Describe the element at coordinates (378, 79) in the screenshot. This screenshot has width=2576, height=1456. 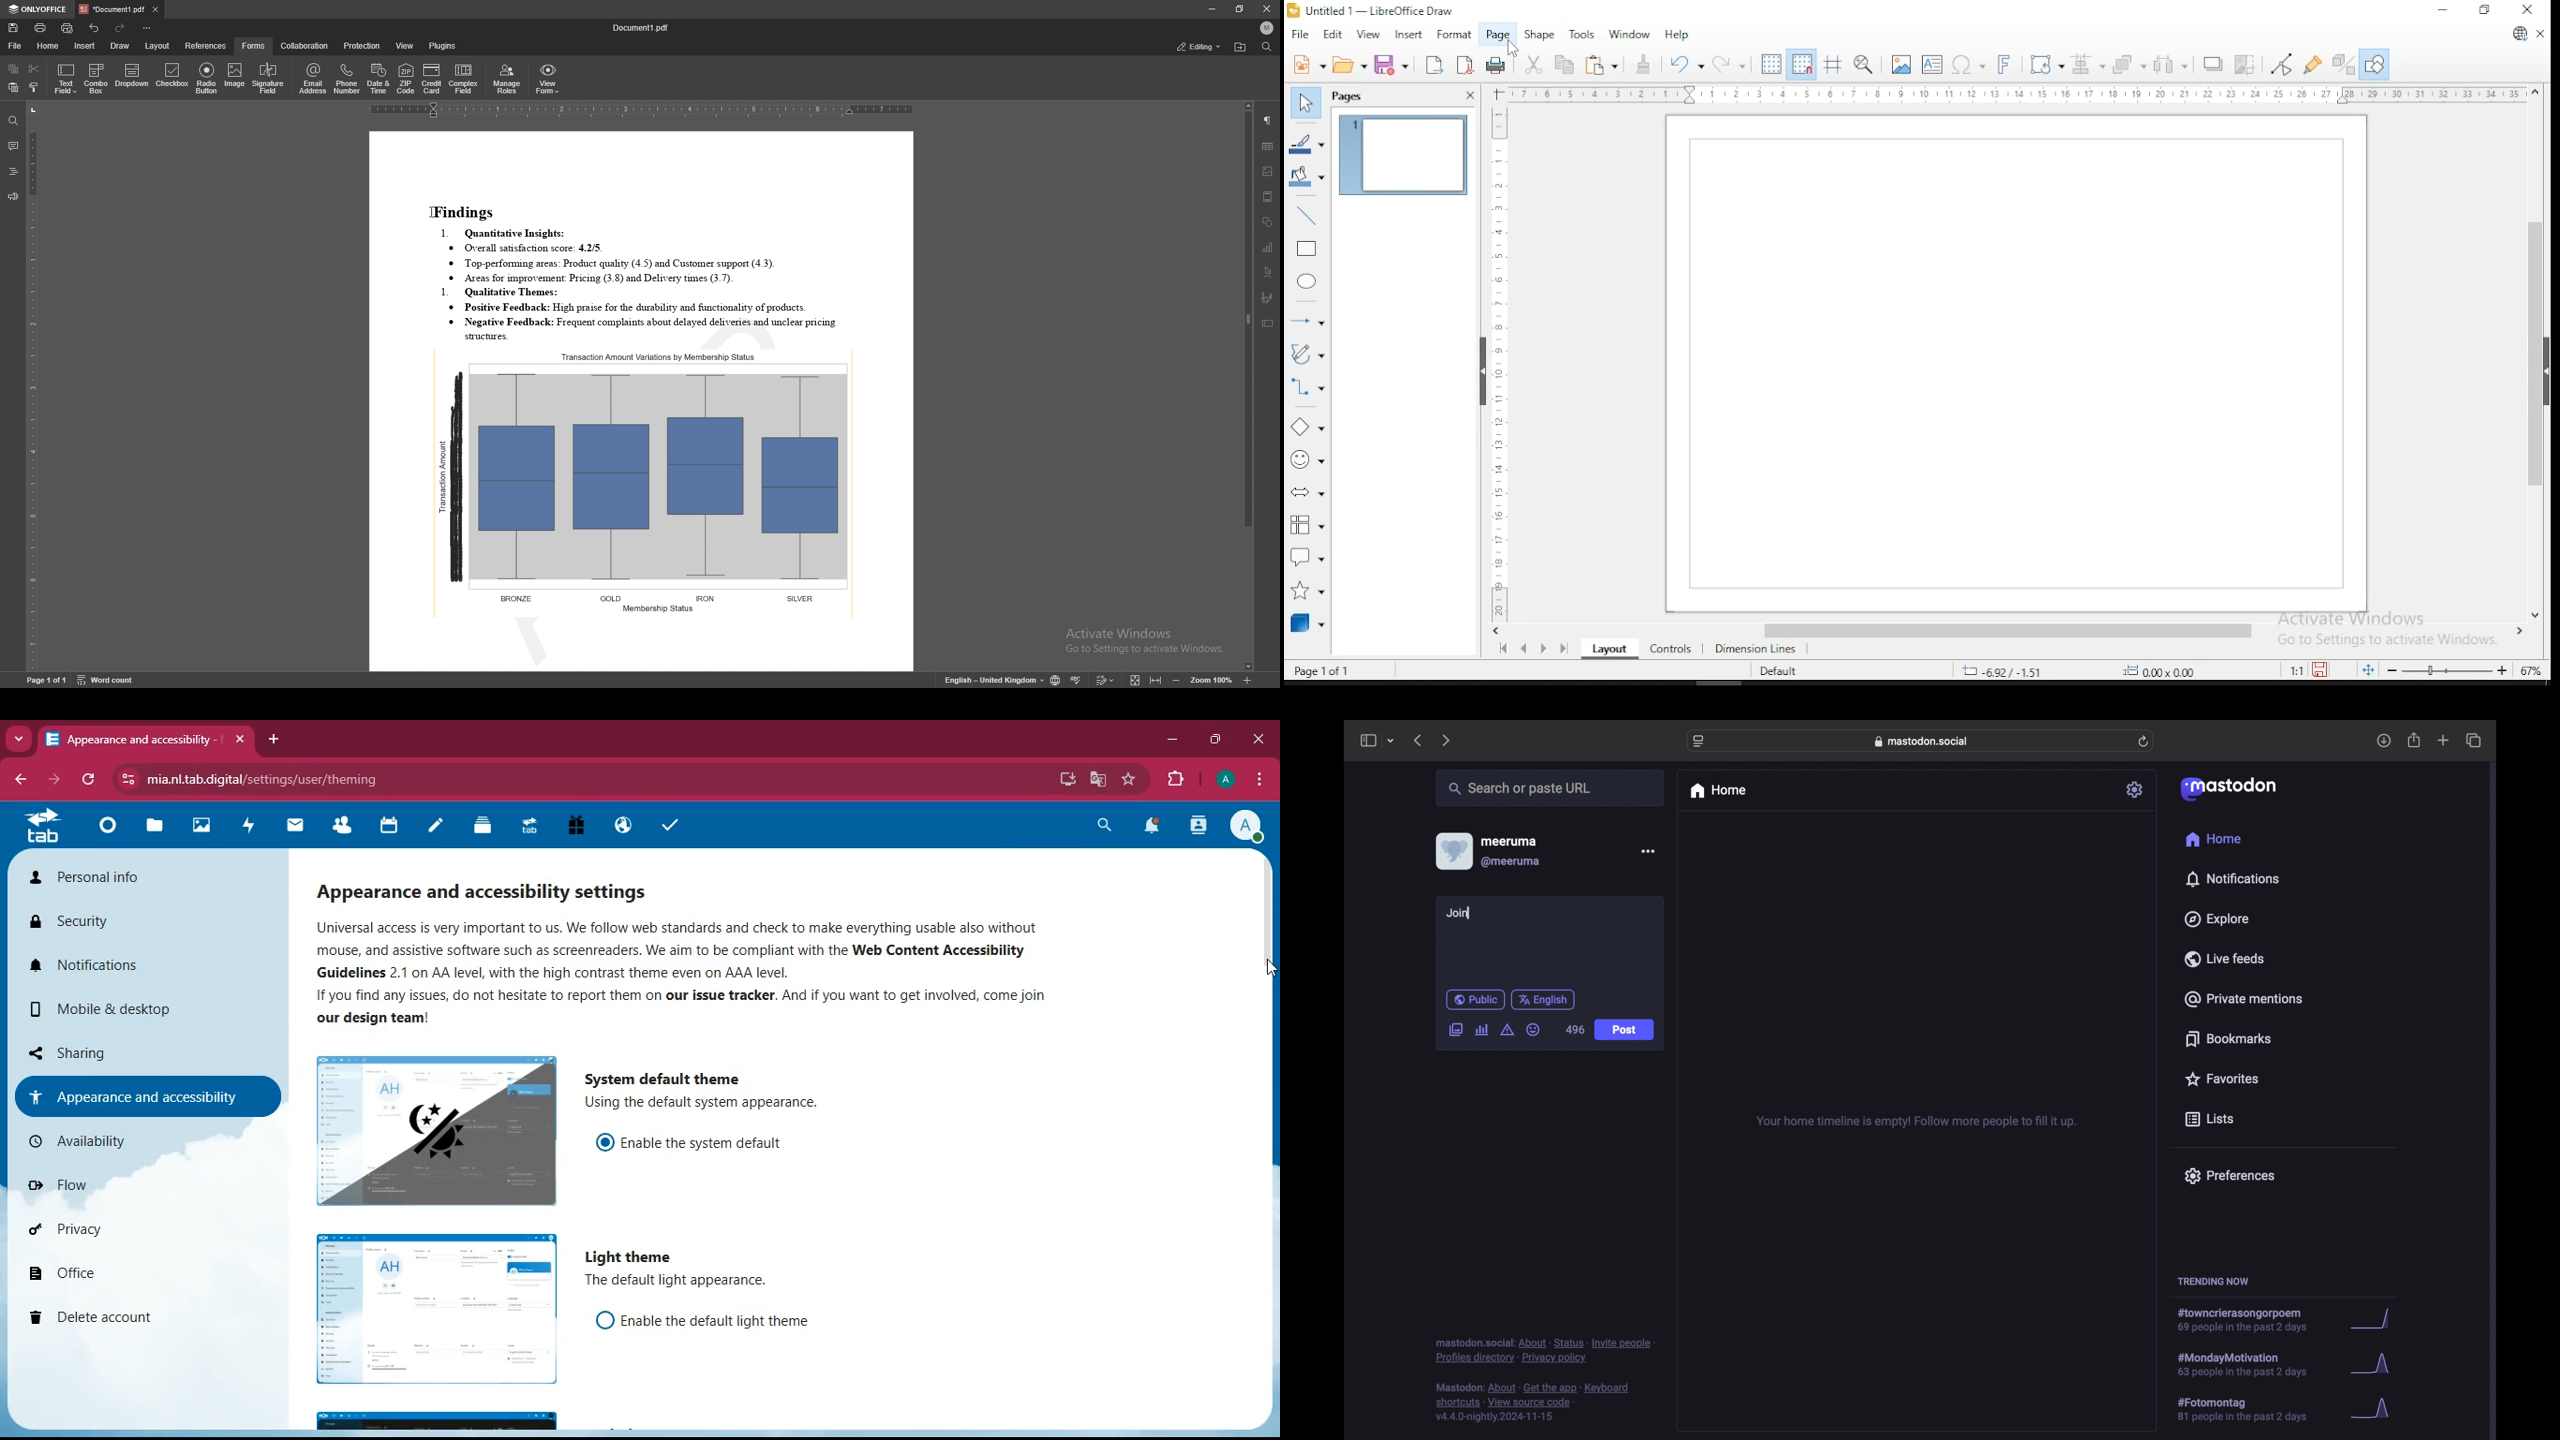
I see `date and time` at that location.